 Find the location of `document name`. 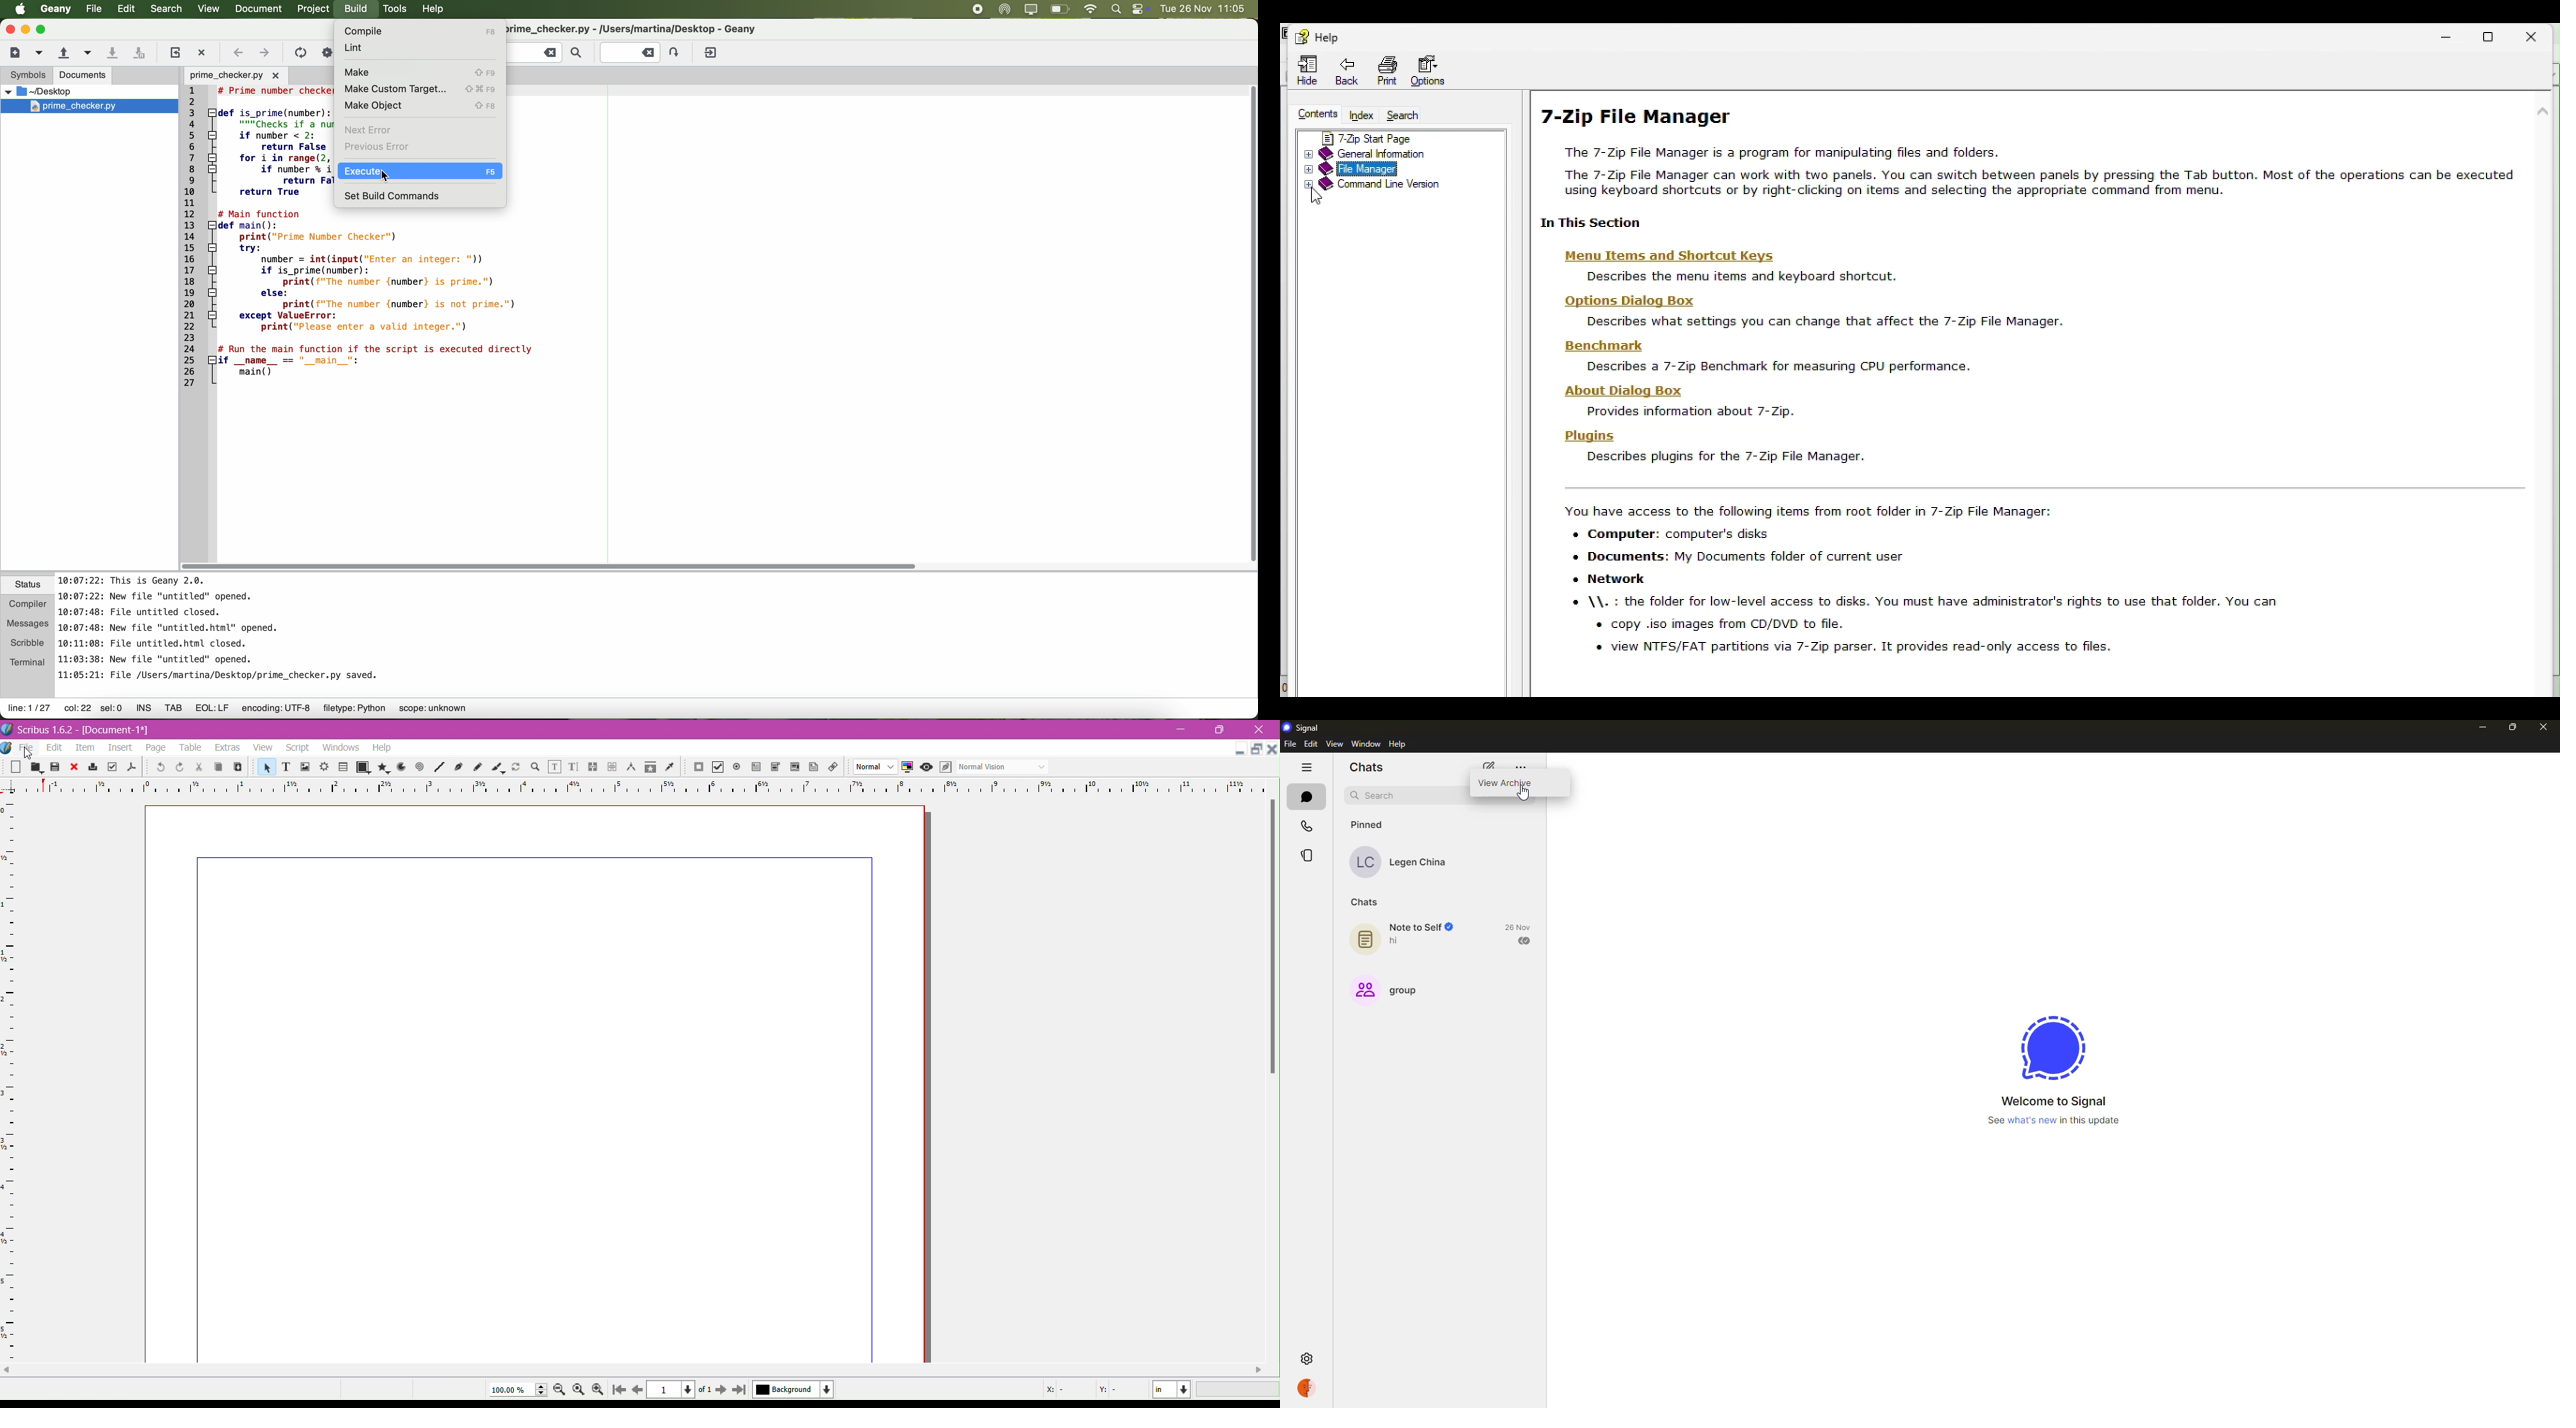

document name is located at coordinates (118, 731).